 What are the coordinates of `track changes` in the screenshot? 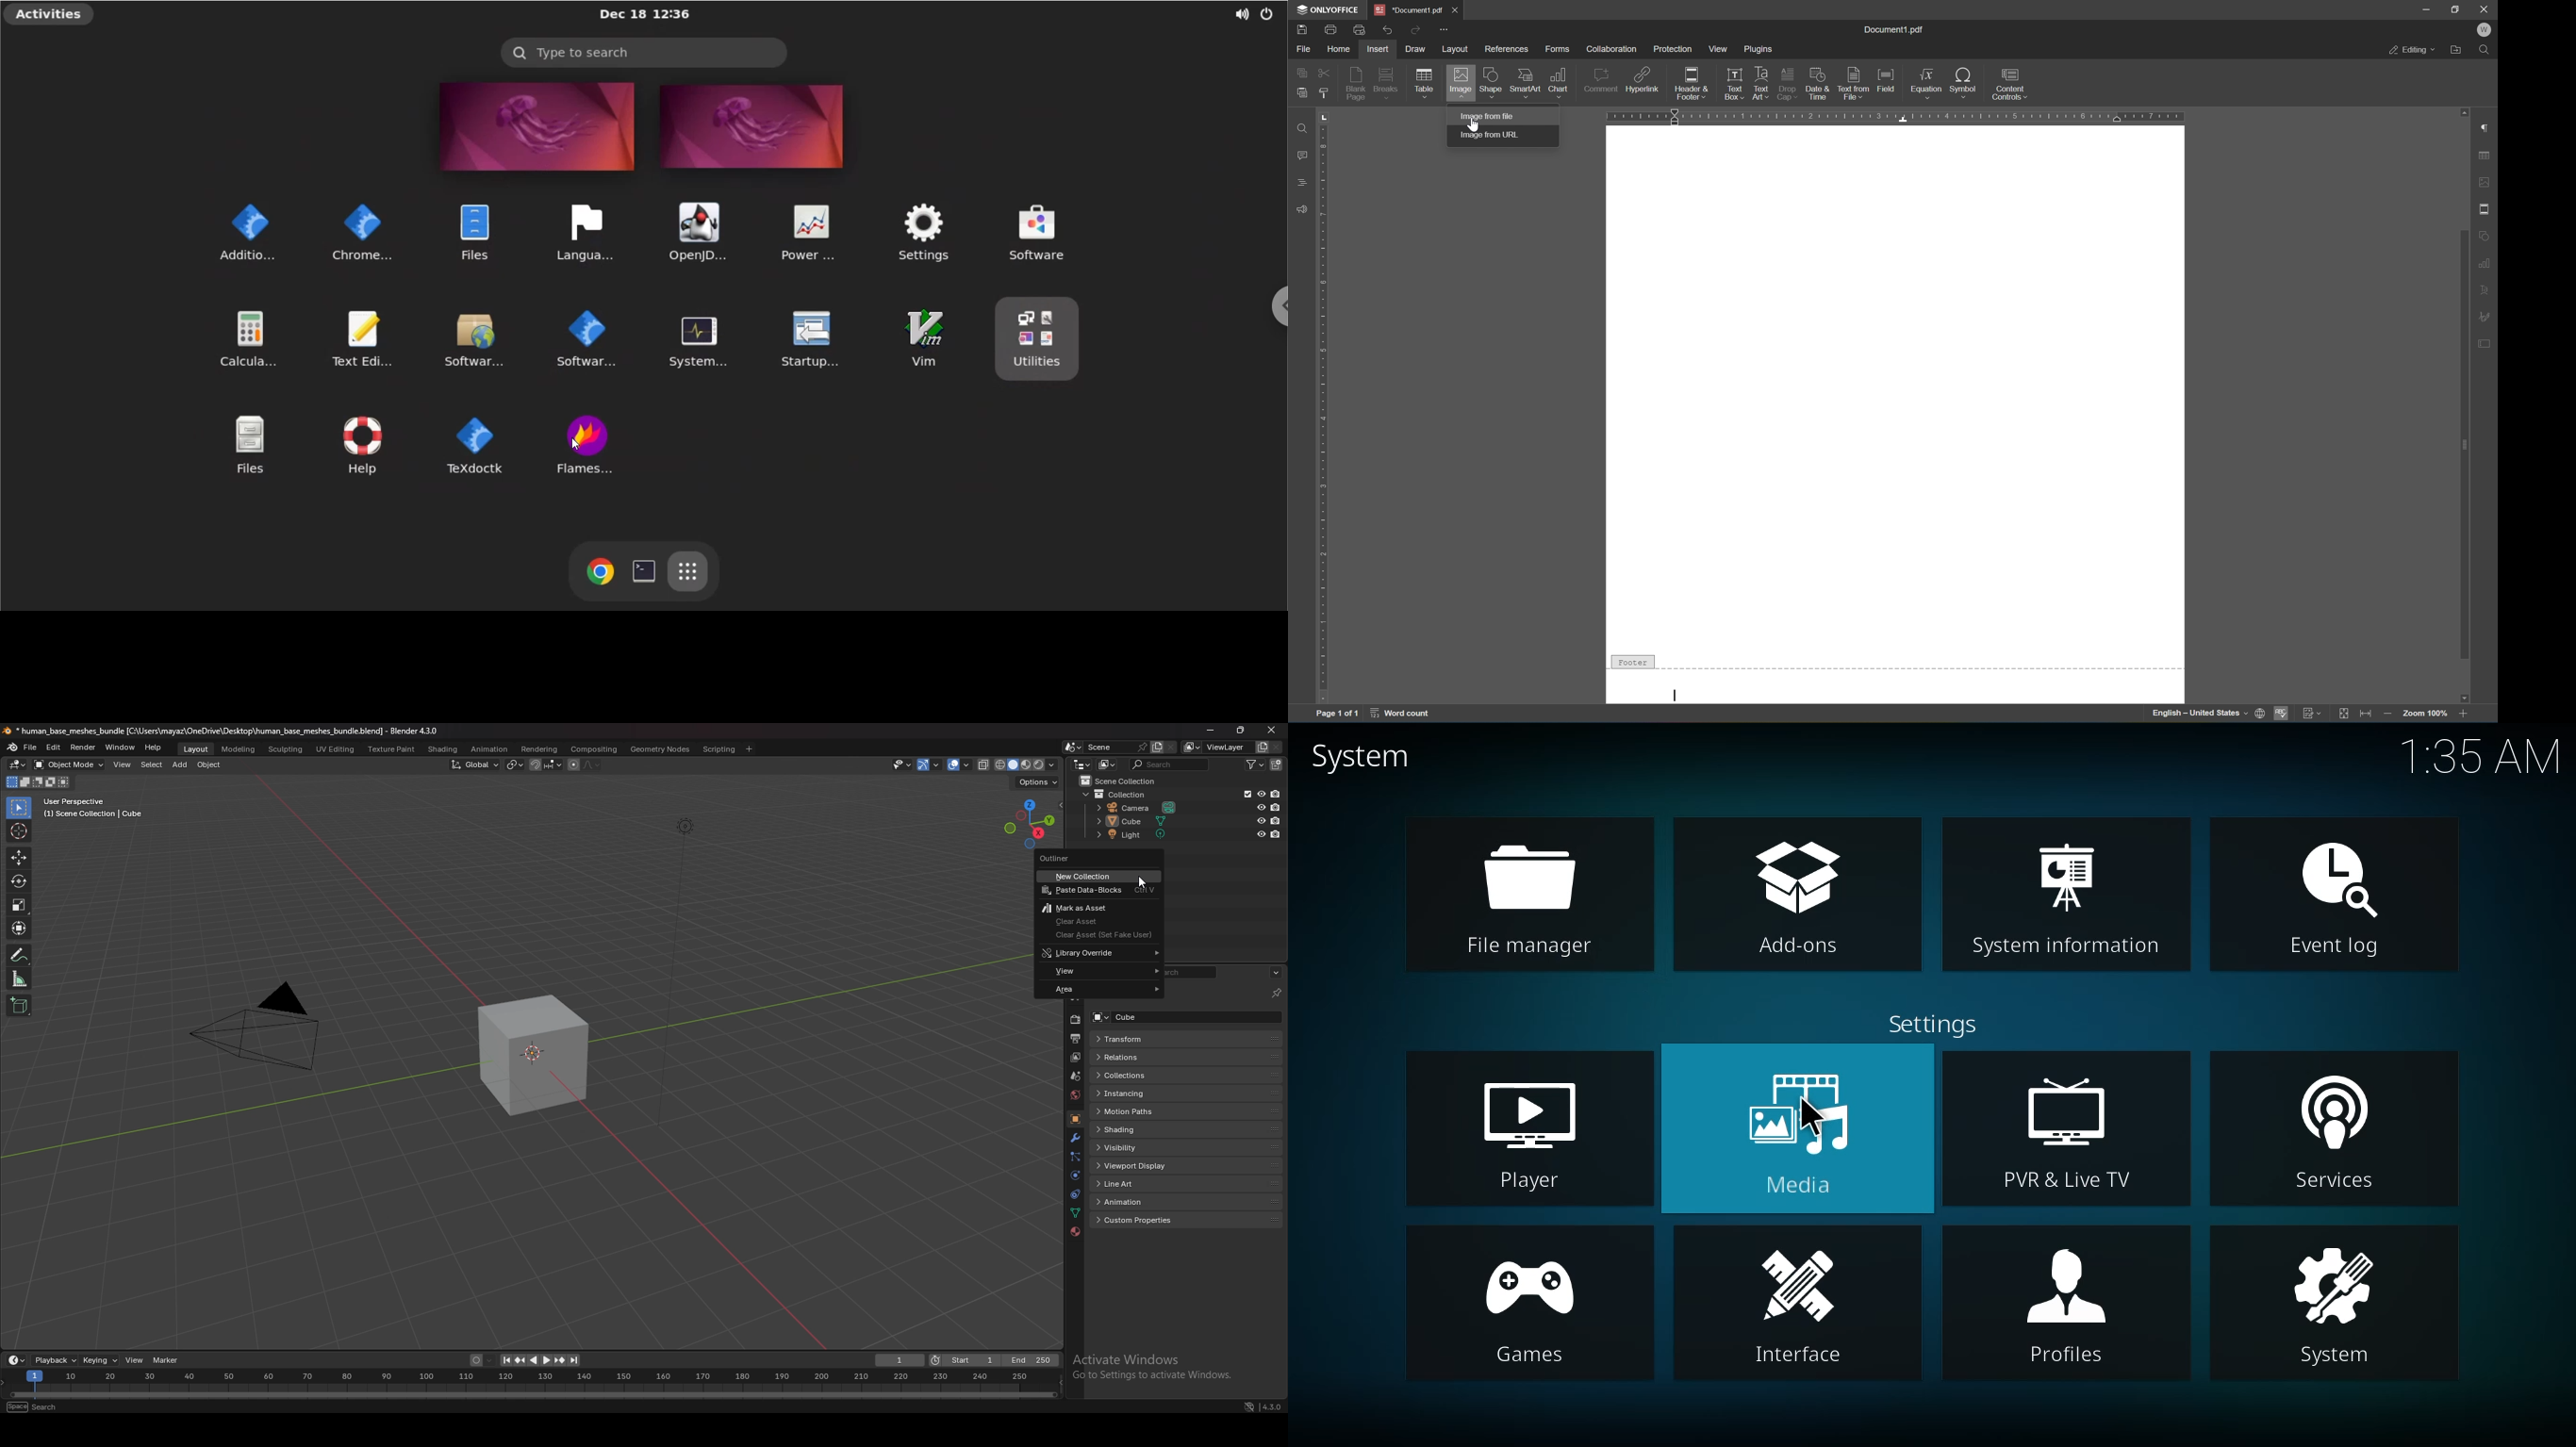 It's located at (2311, 715).